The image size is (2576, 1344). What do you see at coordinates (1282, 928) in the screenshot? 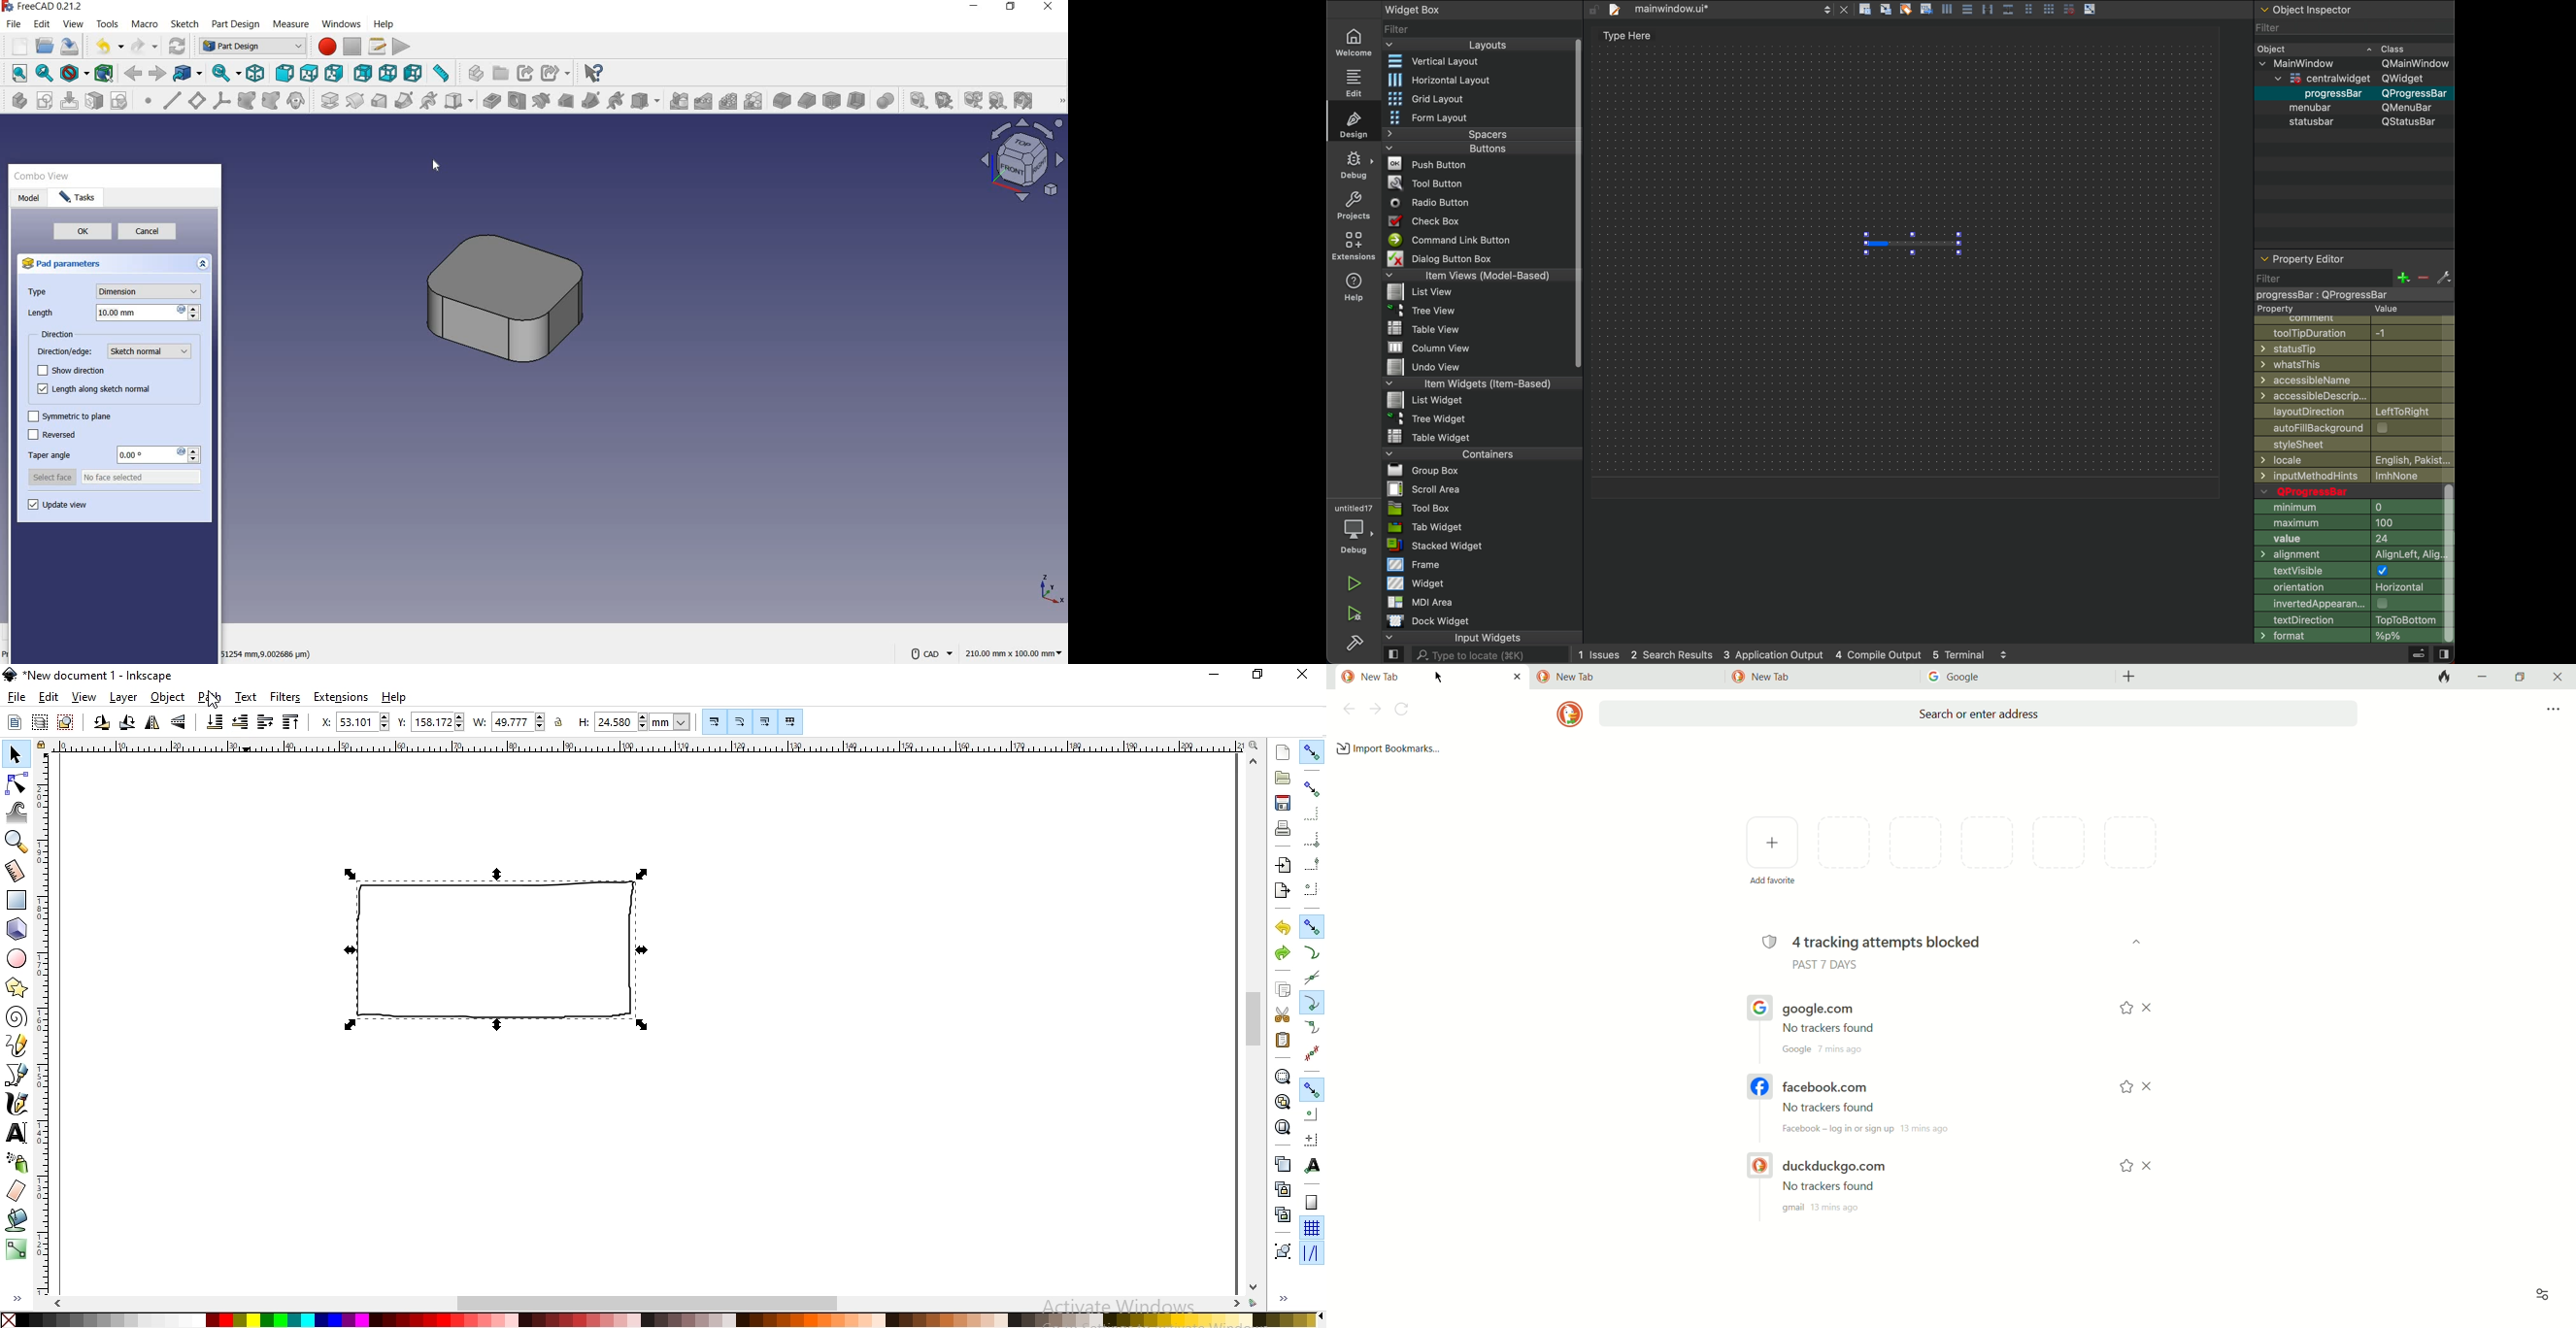
I see `undo` at bounding box center [1282, 928].